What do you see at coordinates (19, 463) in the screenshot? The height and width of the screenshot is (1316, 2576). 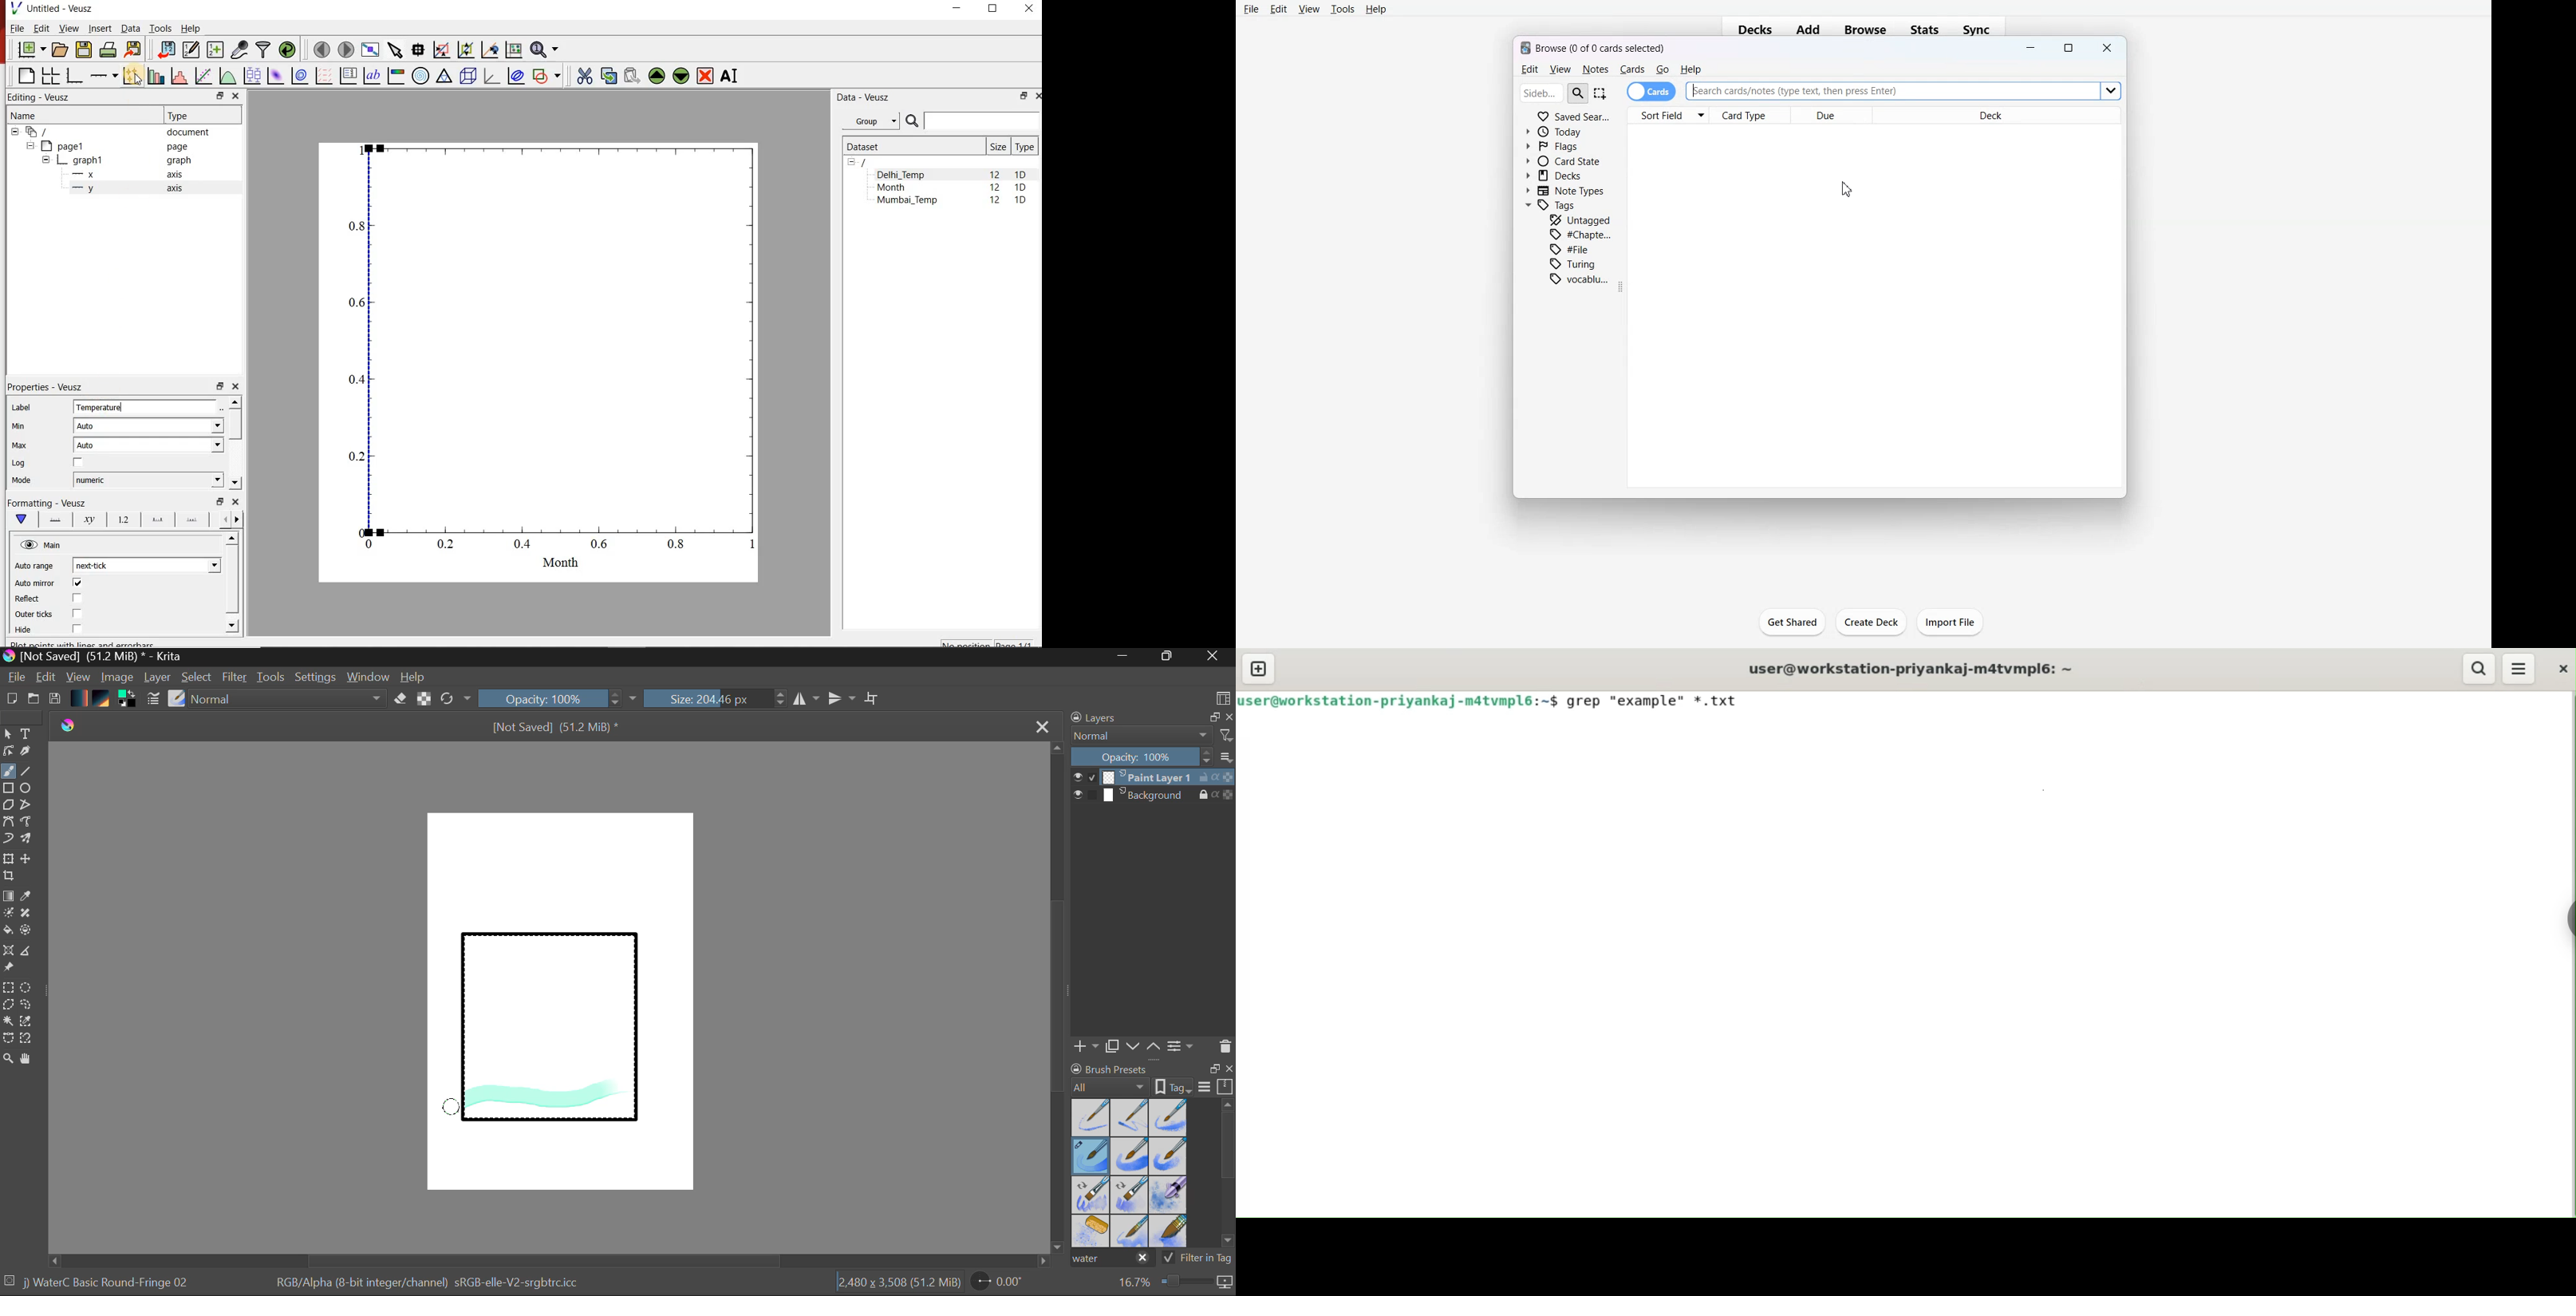 I see `Log` at bounding box center [19, 463].